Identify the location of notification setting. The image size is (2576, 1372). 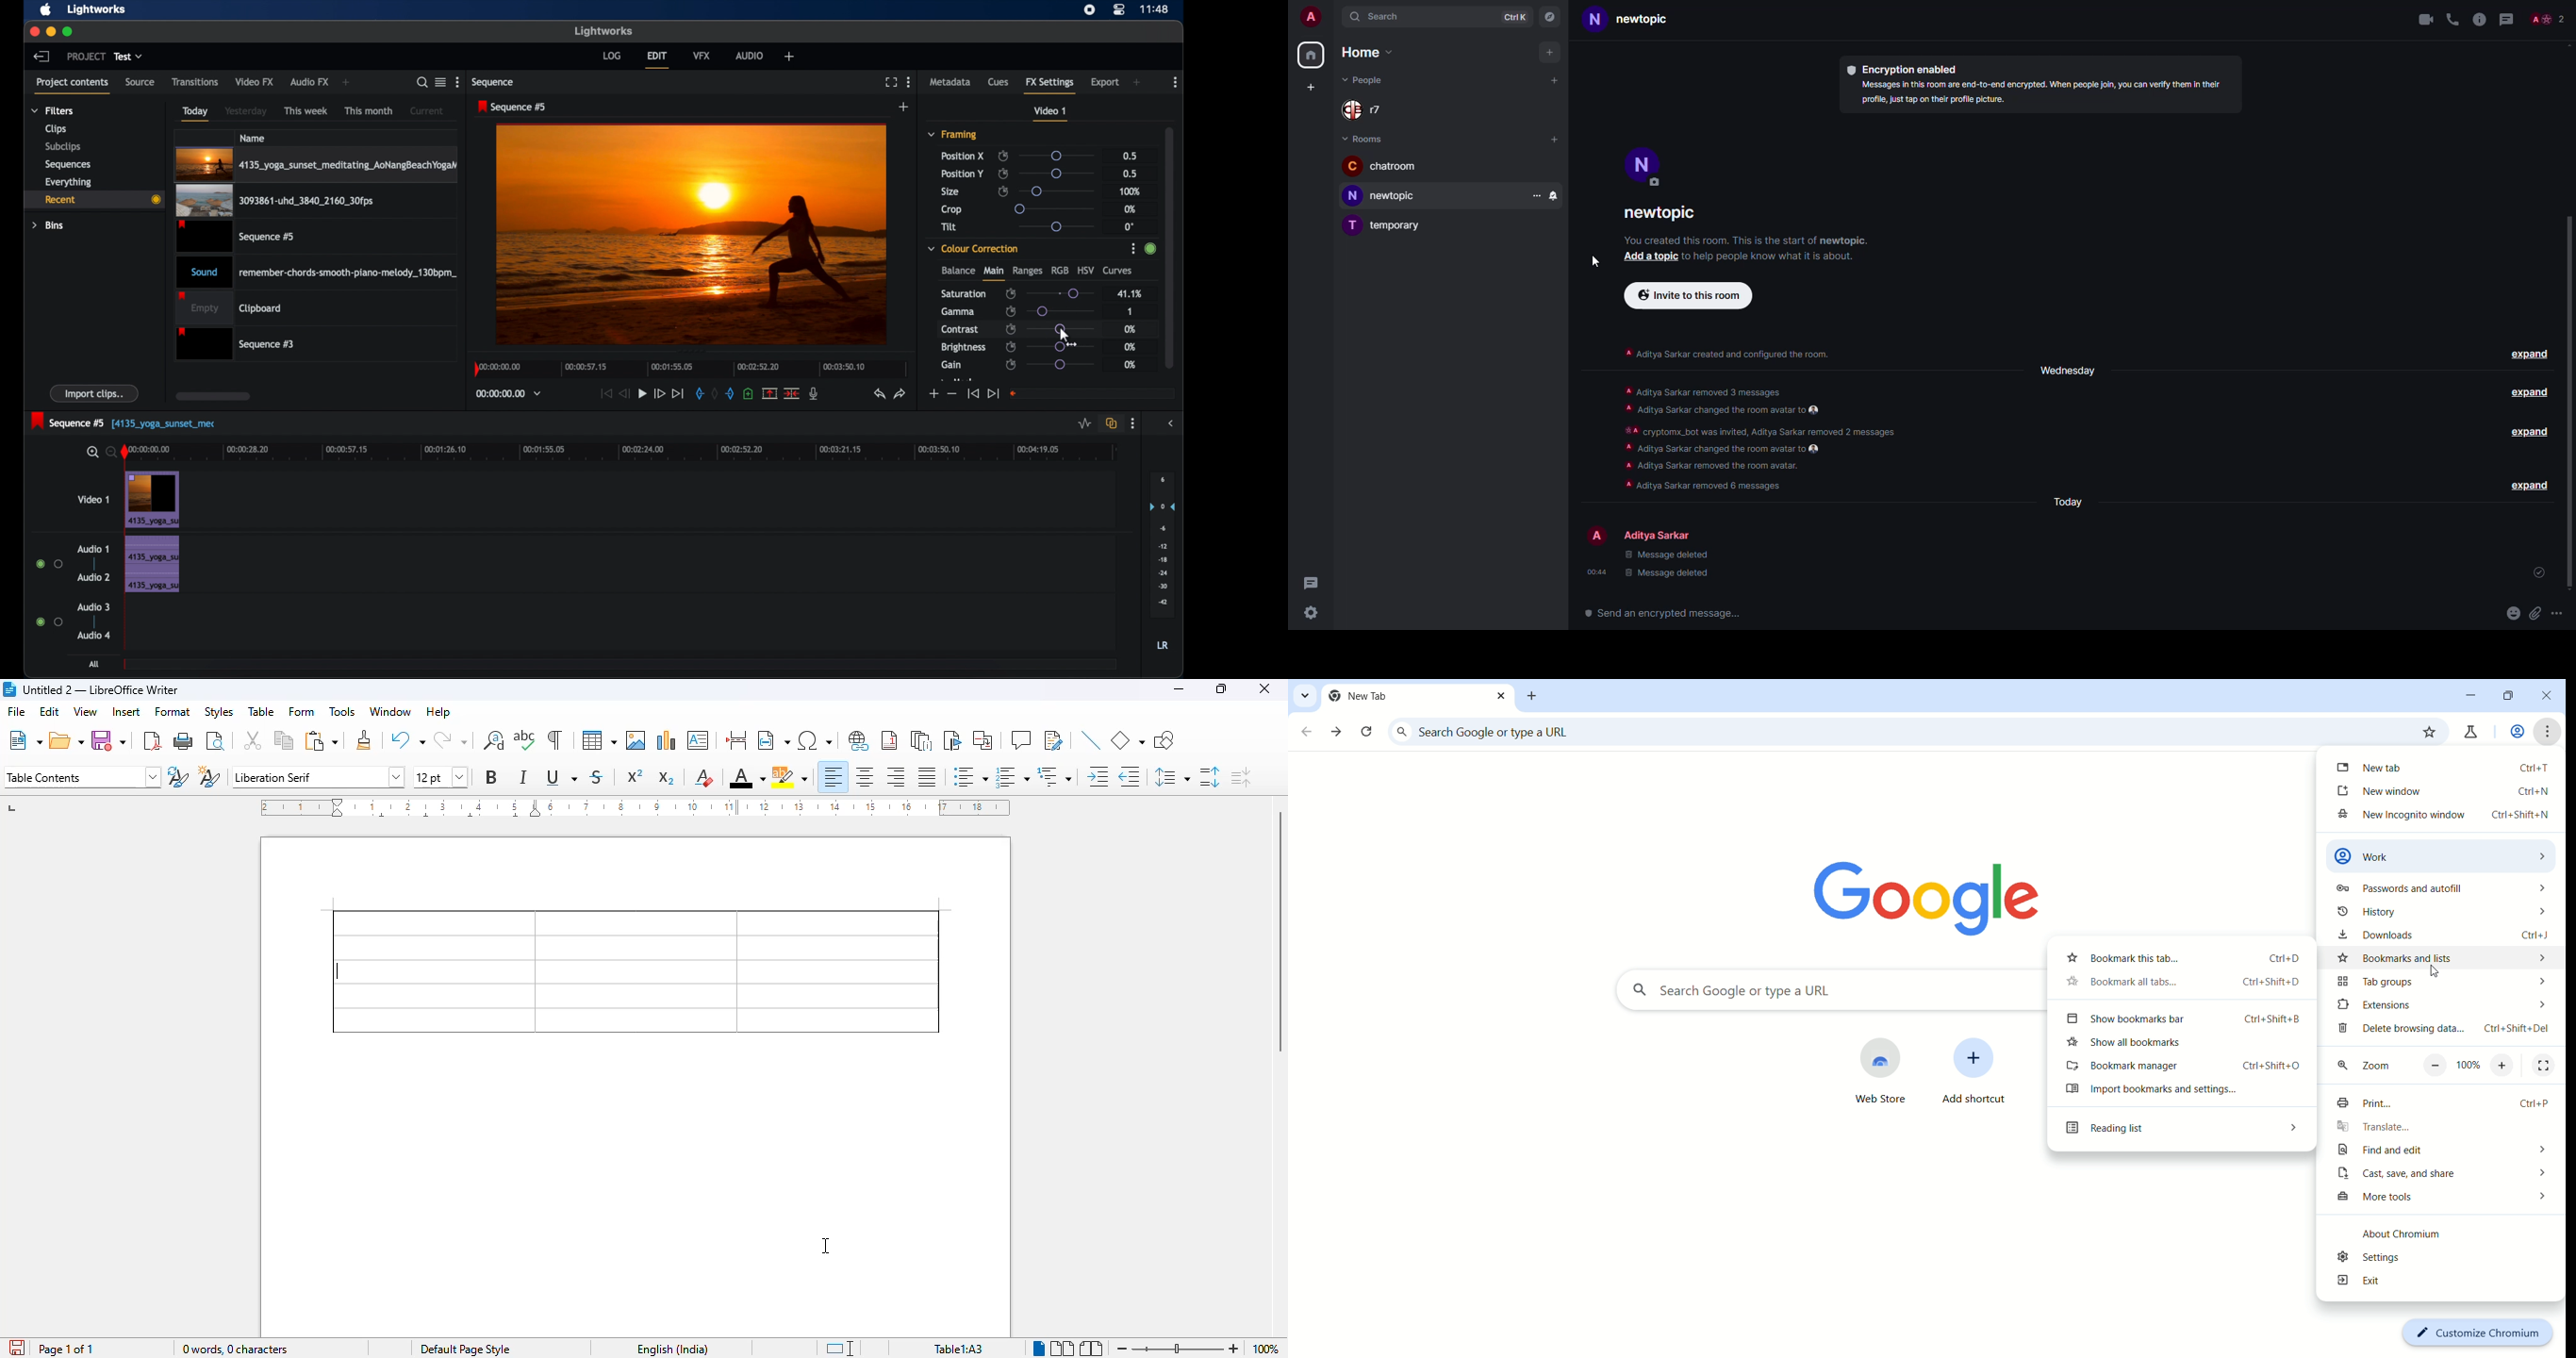
(1554, 193).